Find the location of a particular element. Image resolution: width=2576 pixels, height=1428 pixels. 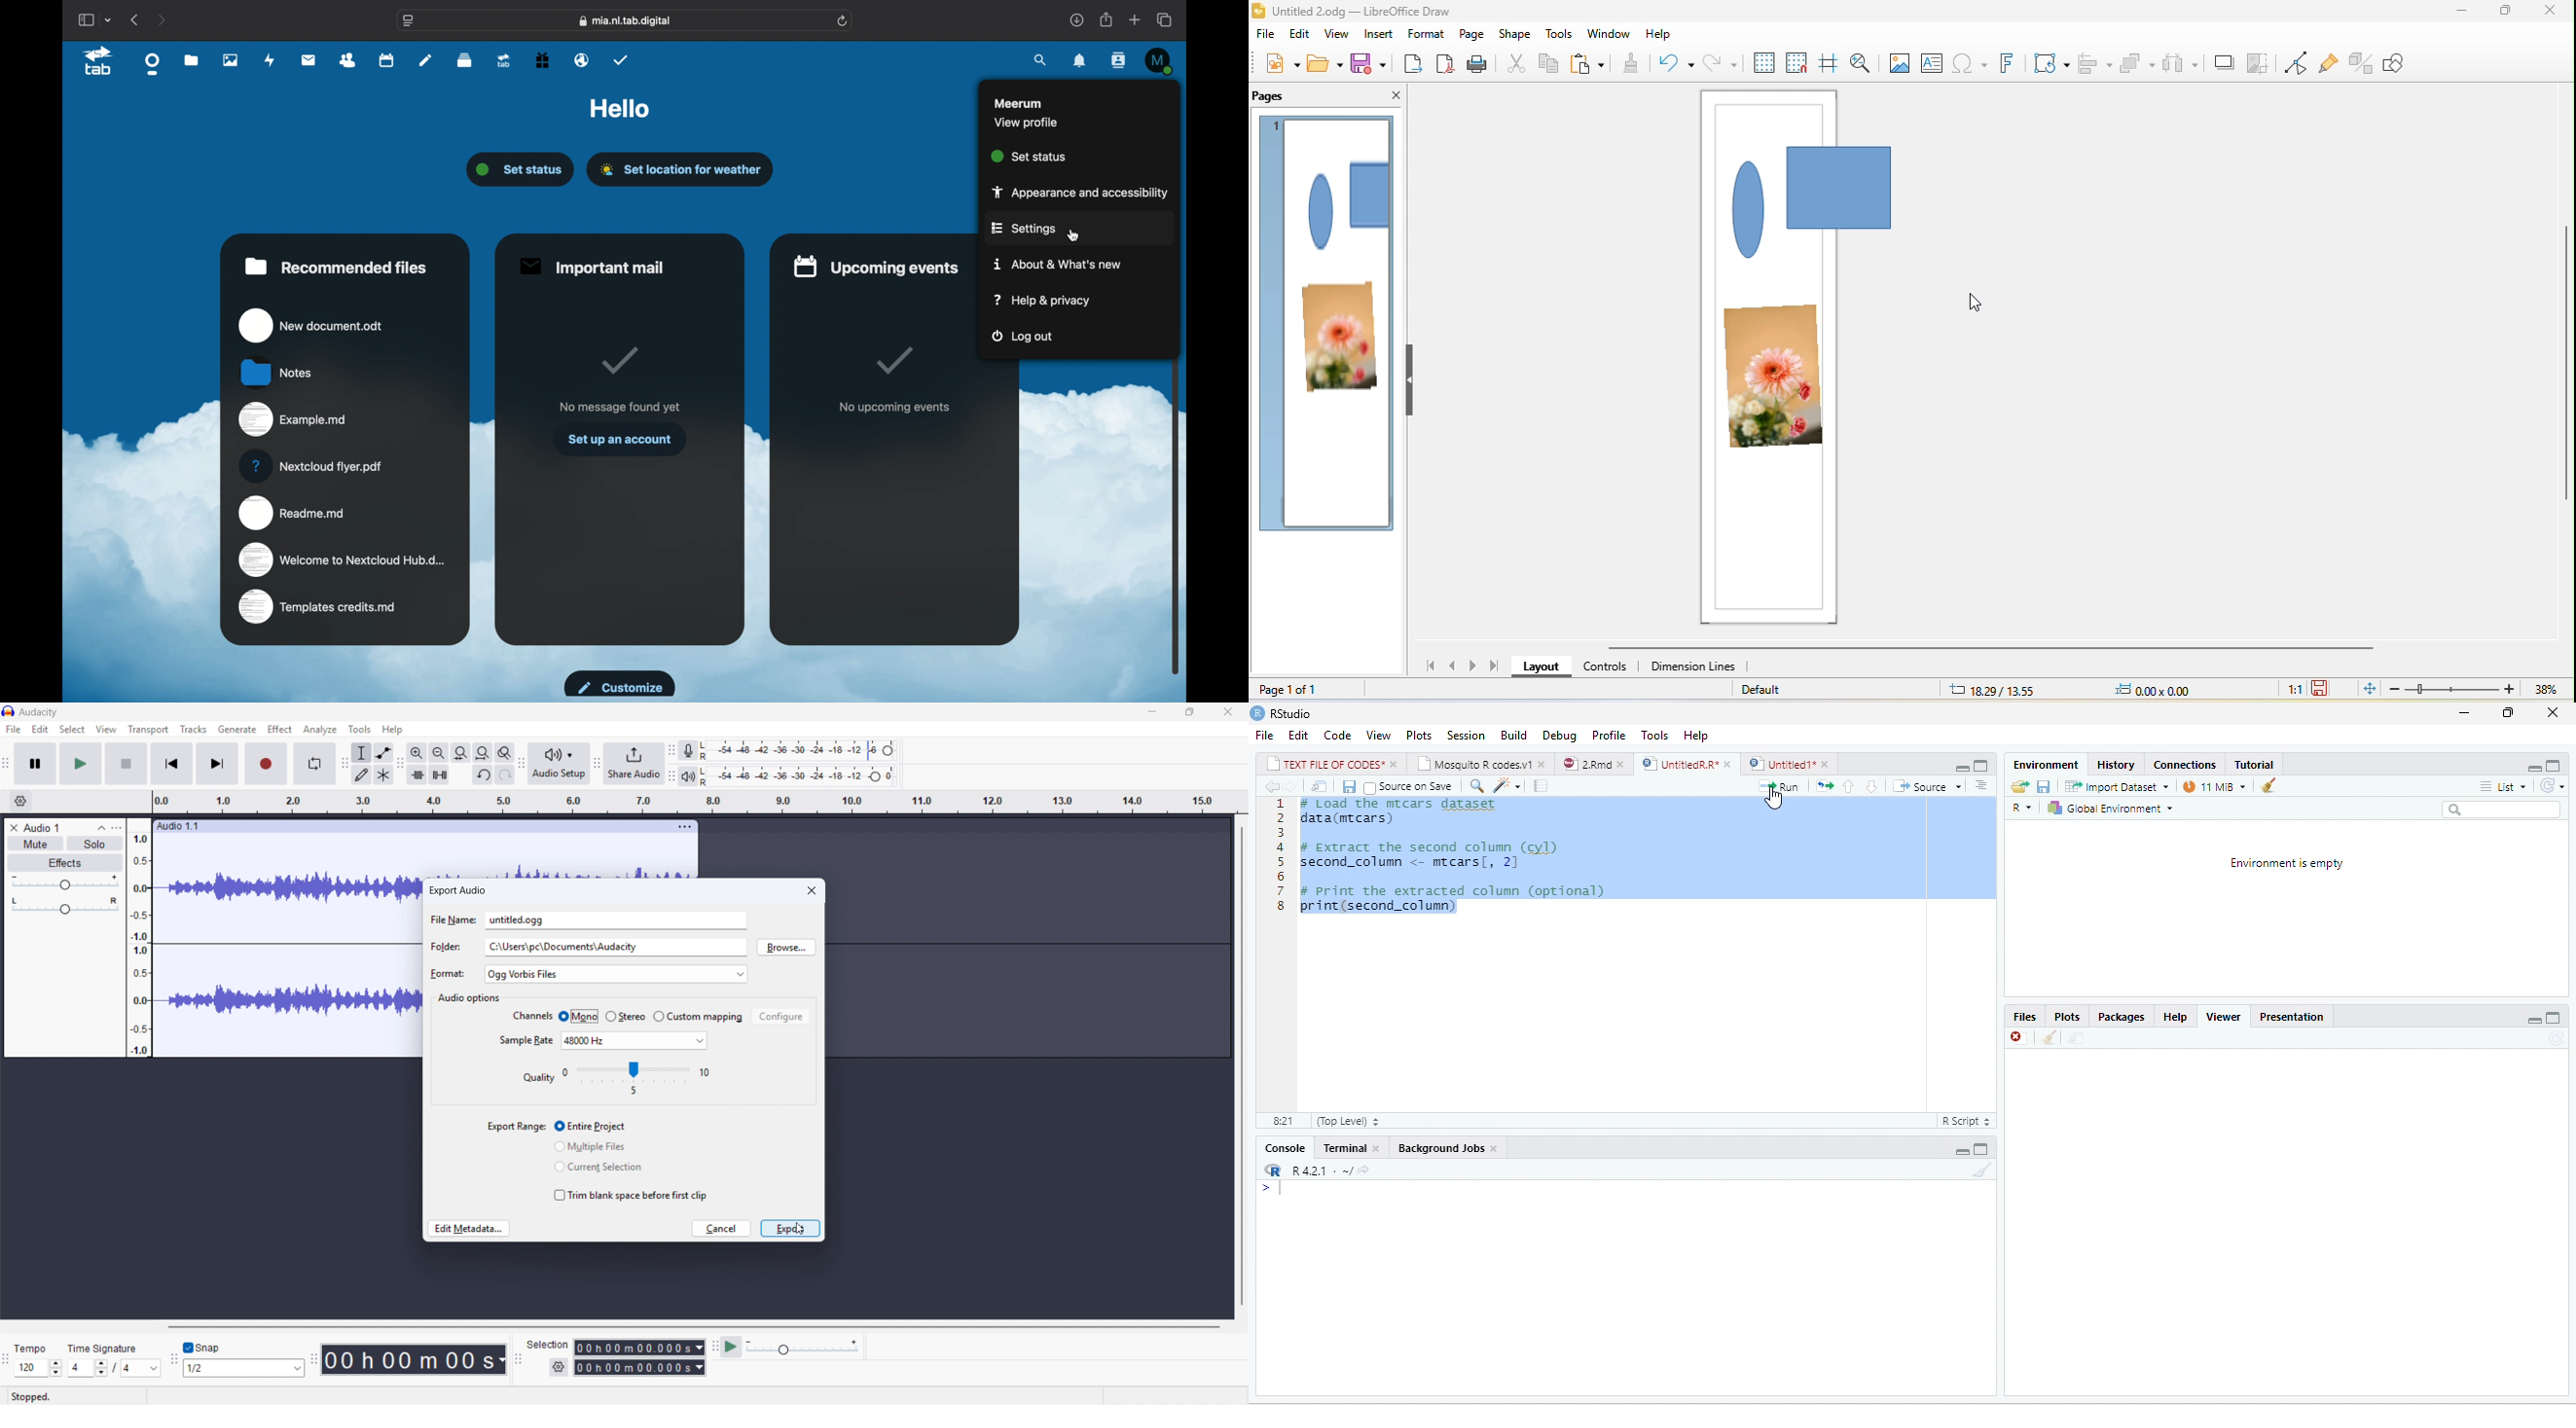

run the current line or selection is located at coordinates (1778, 785).